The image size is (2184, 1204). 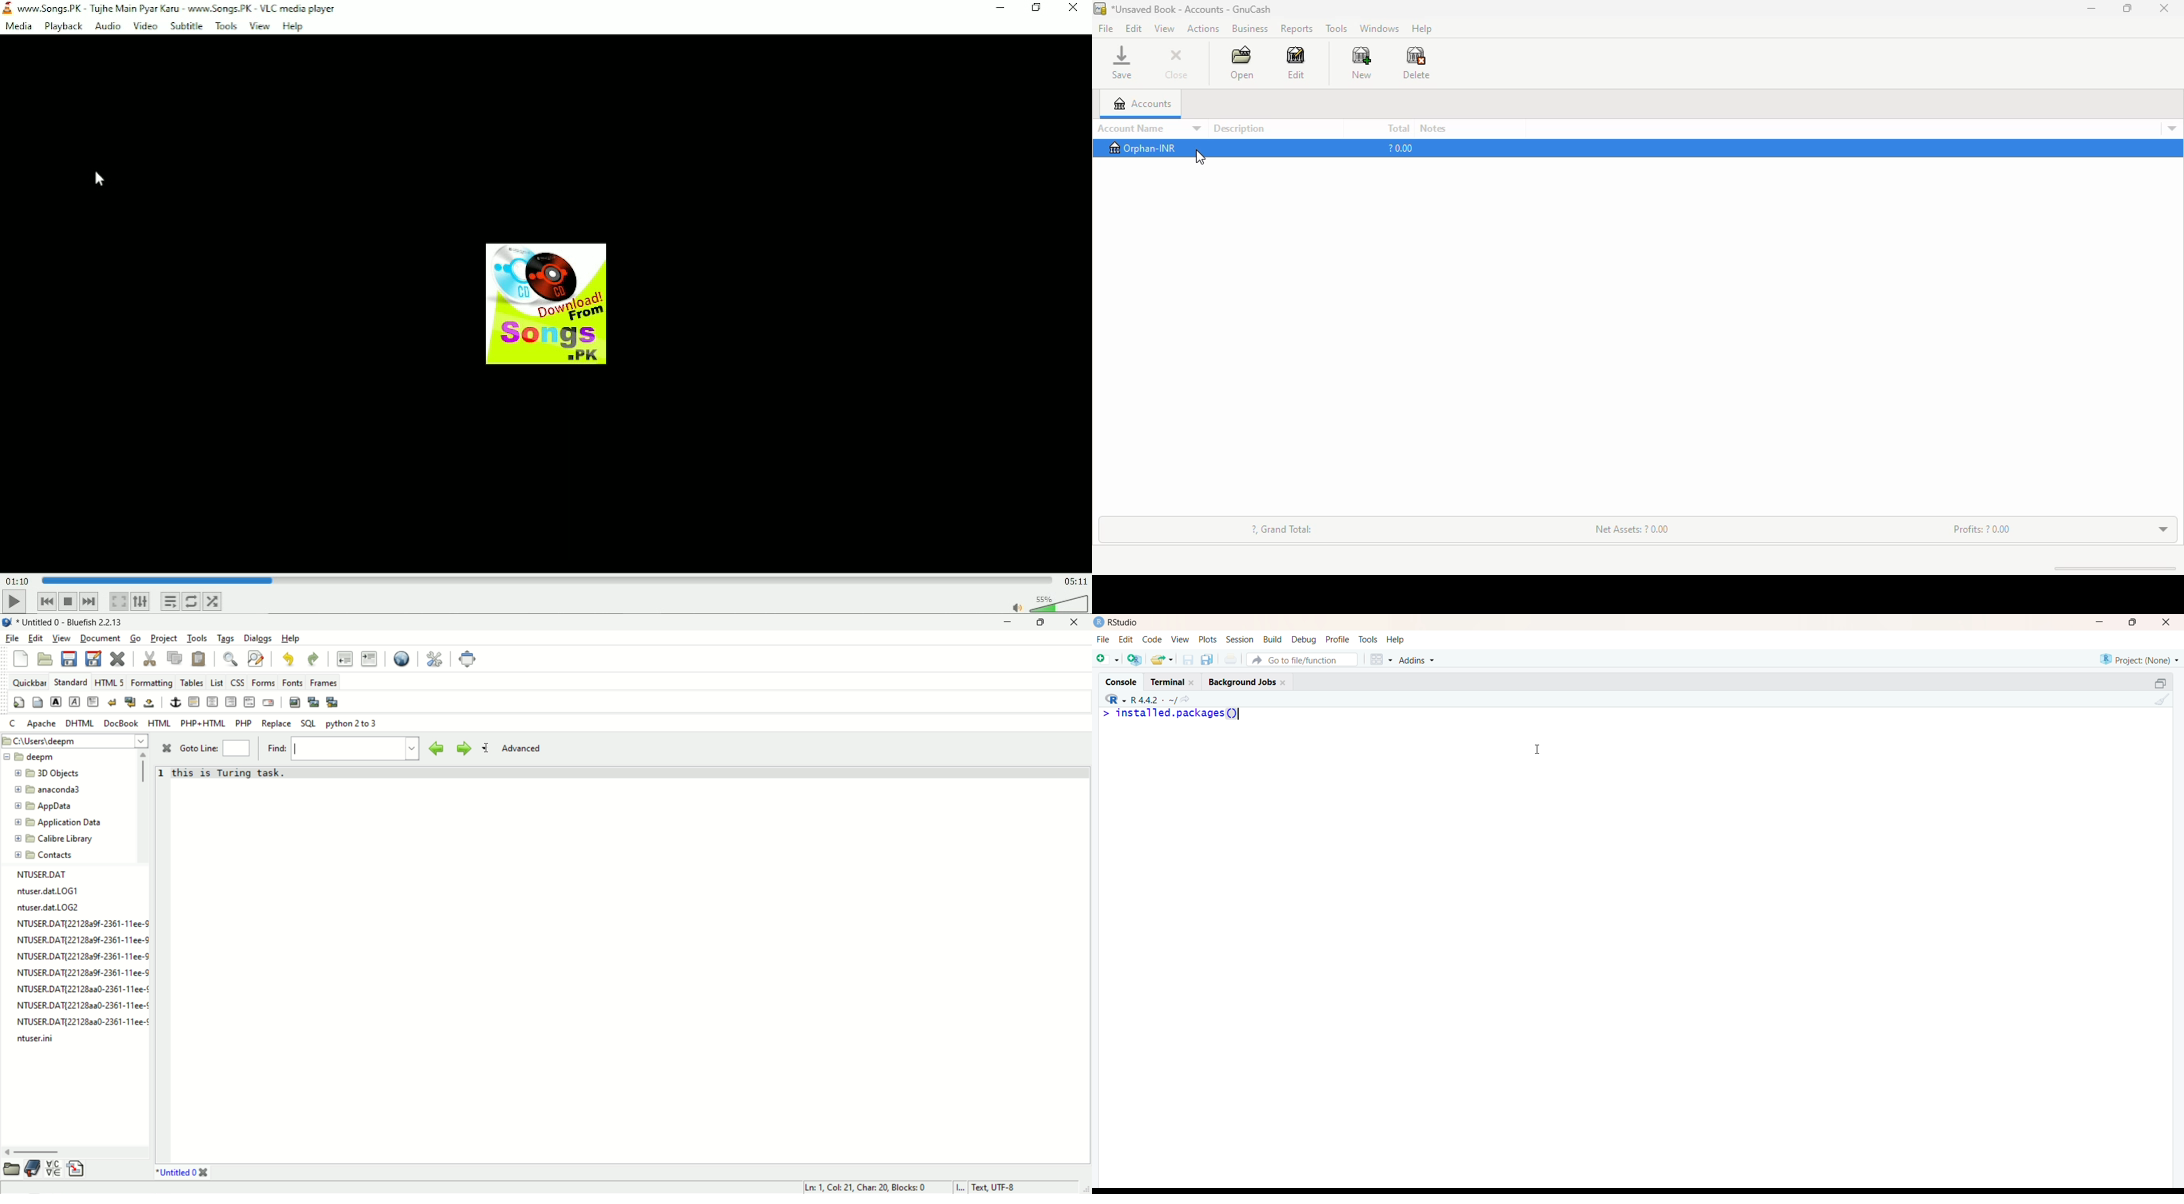 What do you see at coordinates (1120, 683) in the screenshot?
I see `console` at bounding box center [1120, 683].